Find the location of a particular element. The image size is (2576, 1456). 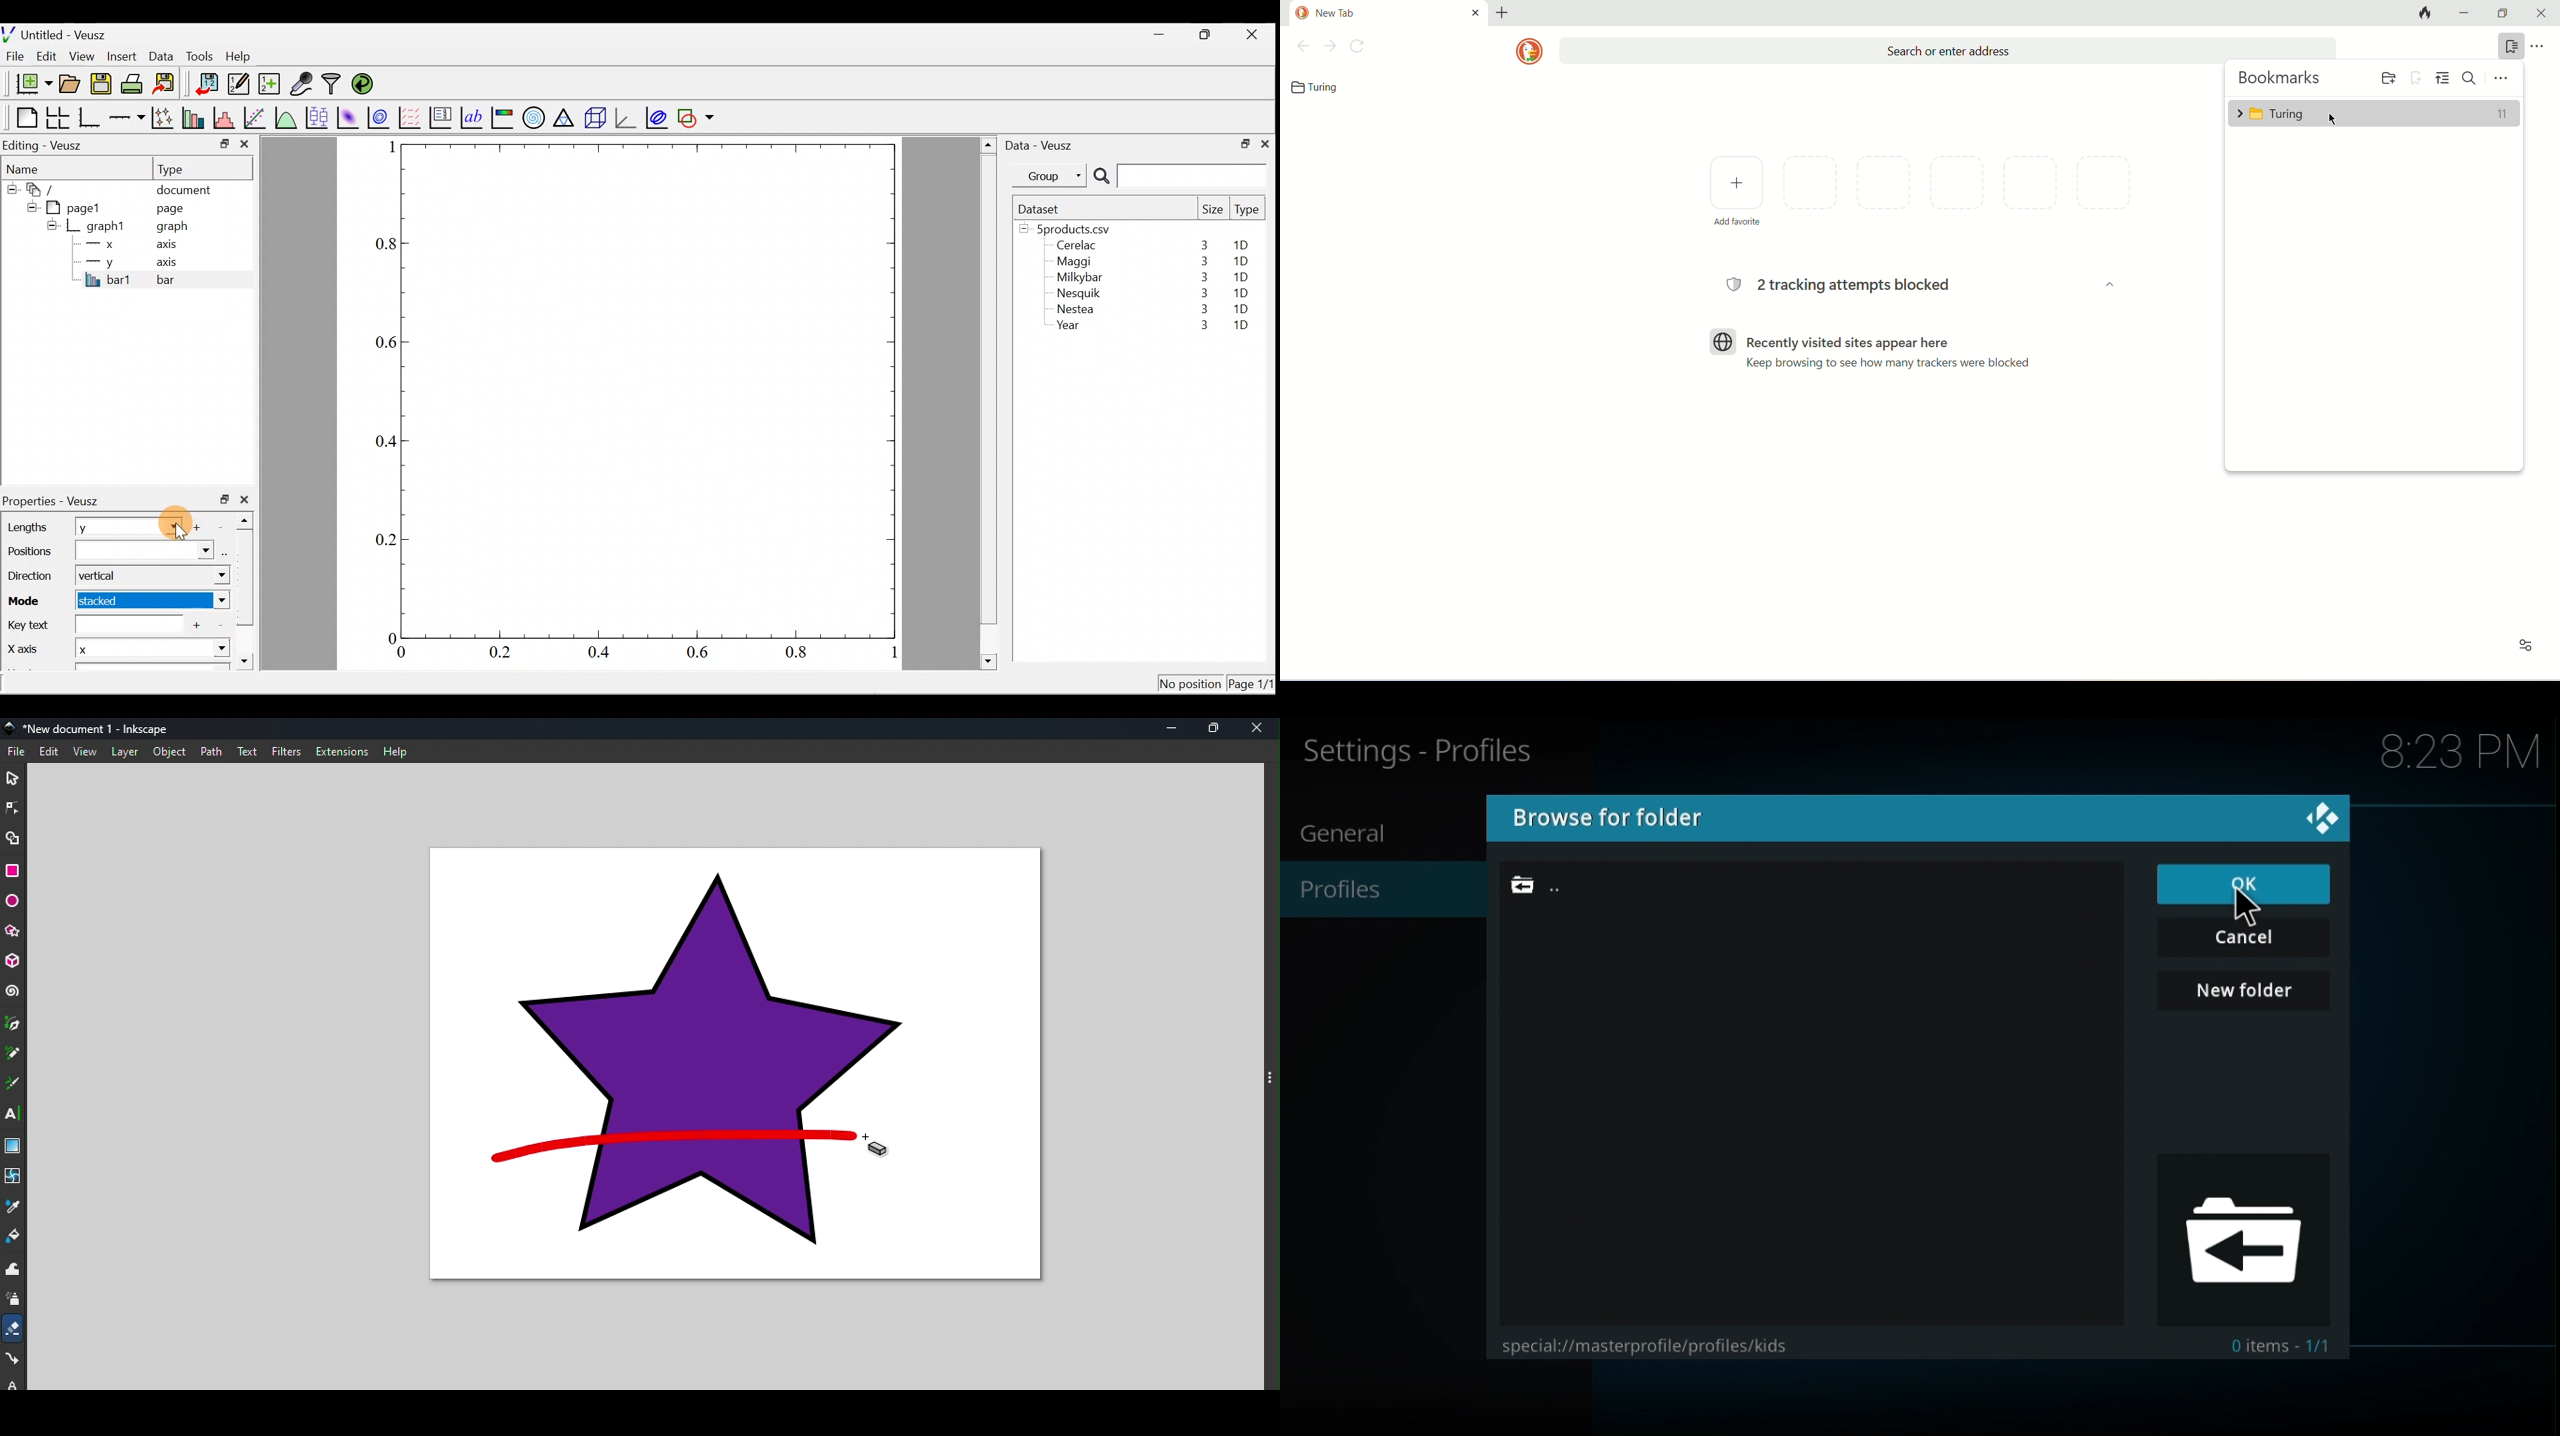

connector tool is located at coordinates (14, 1361).